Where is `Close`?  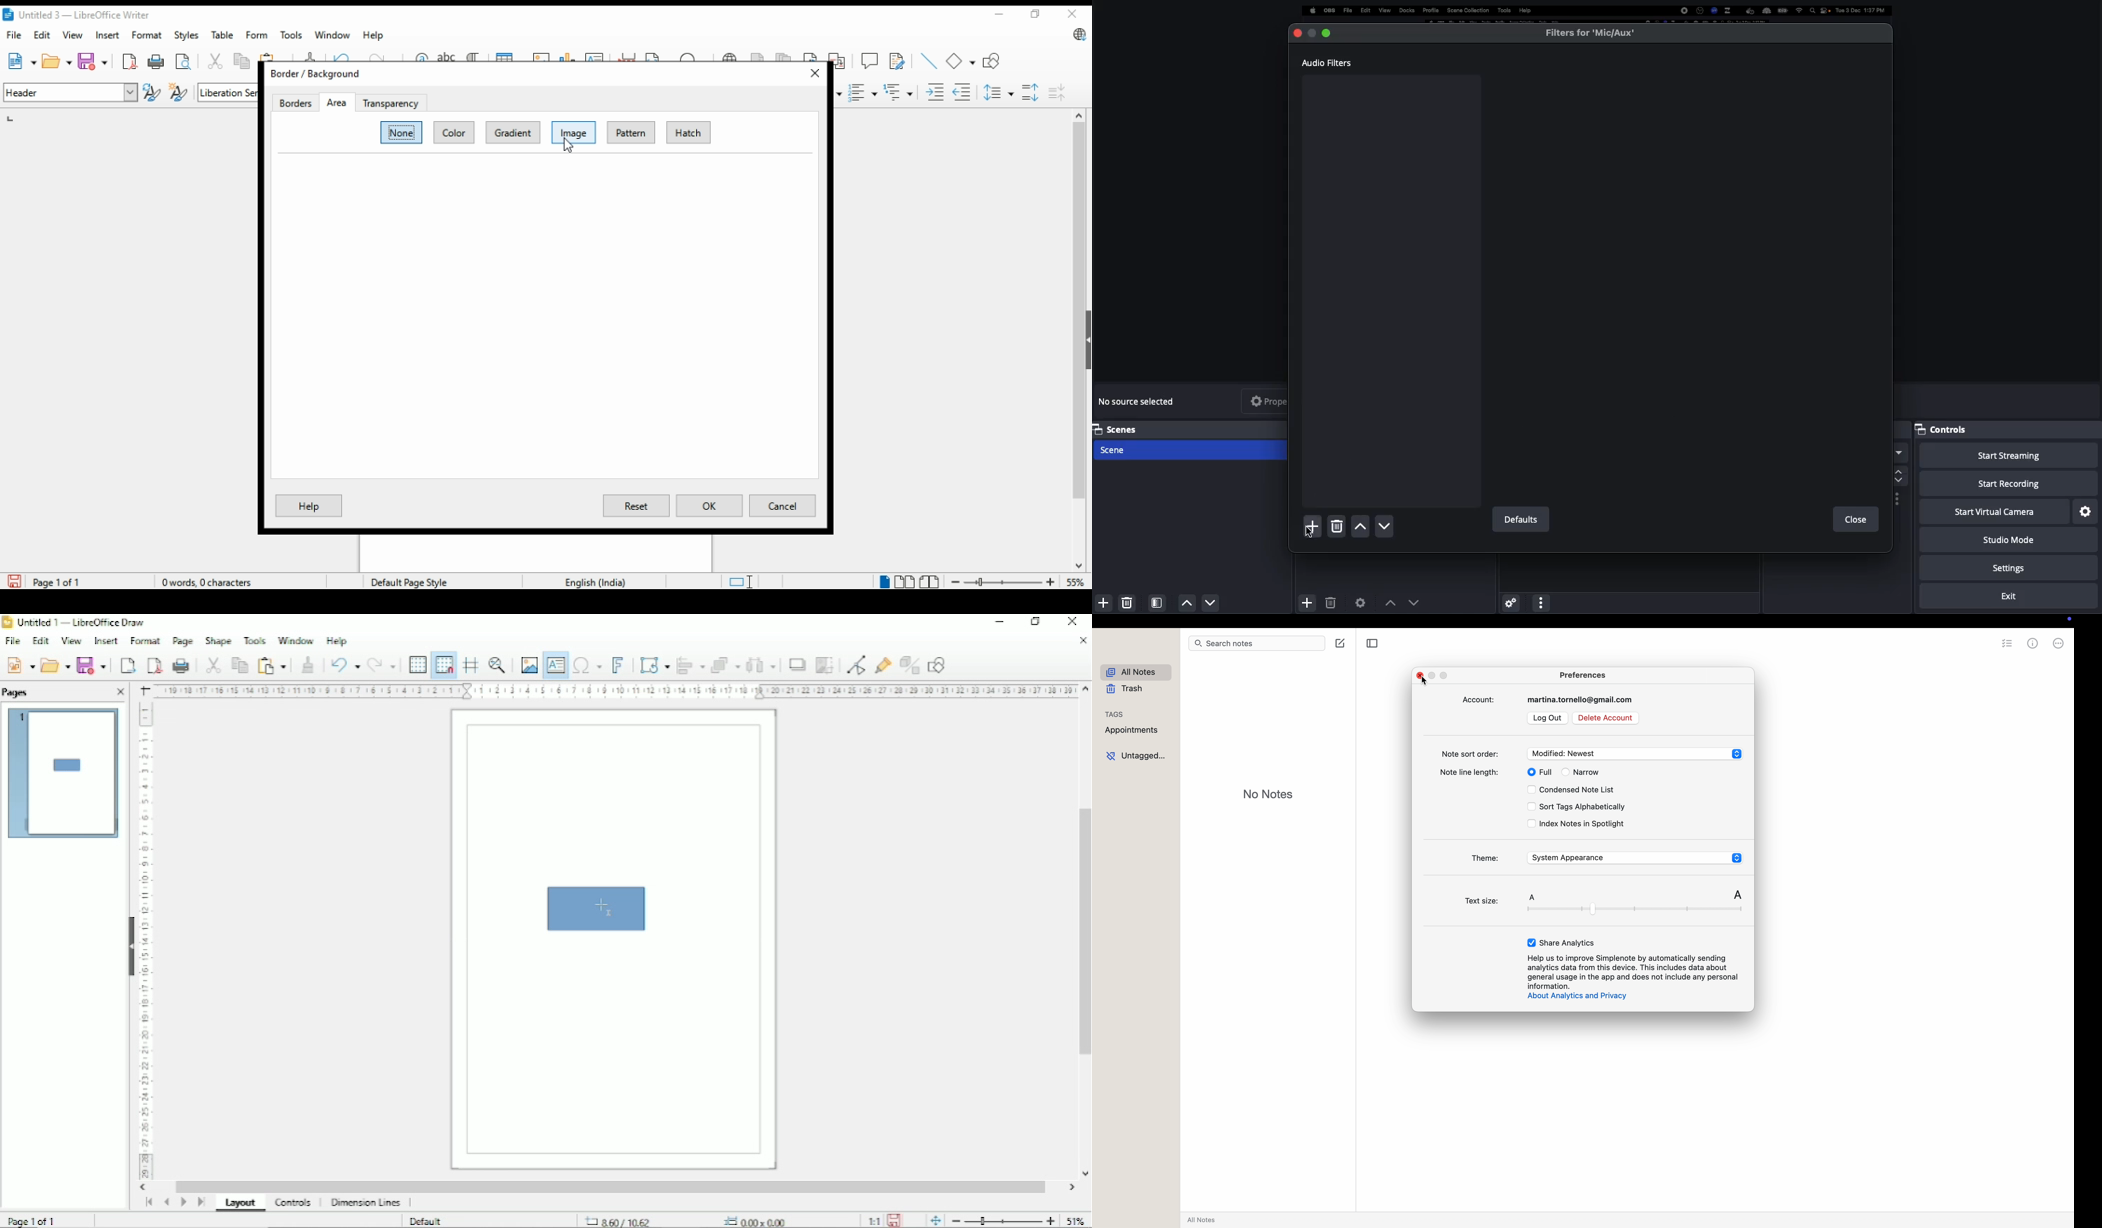 Close is located at coordinates (1297, 34).